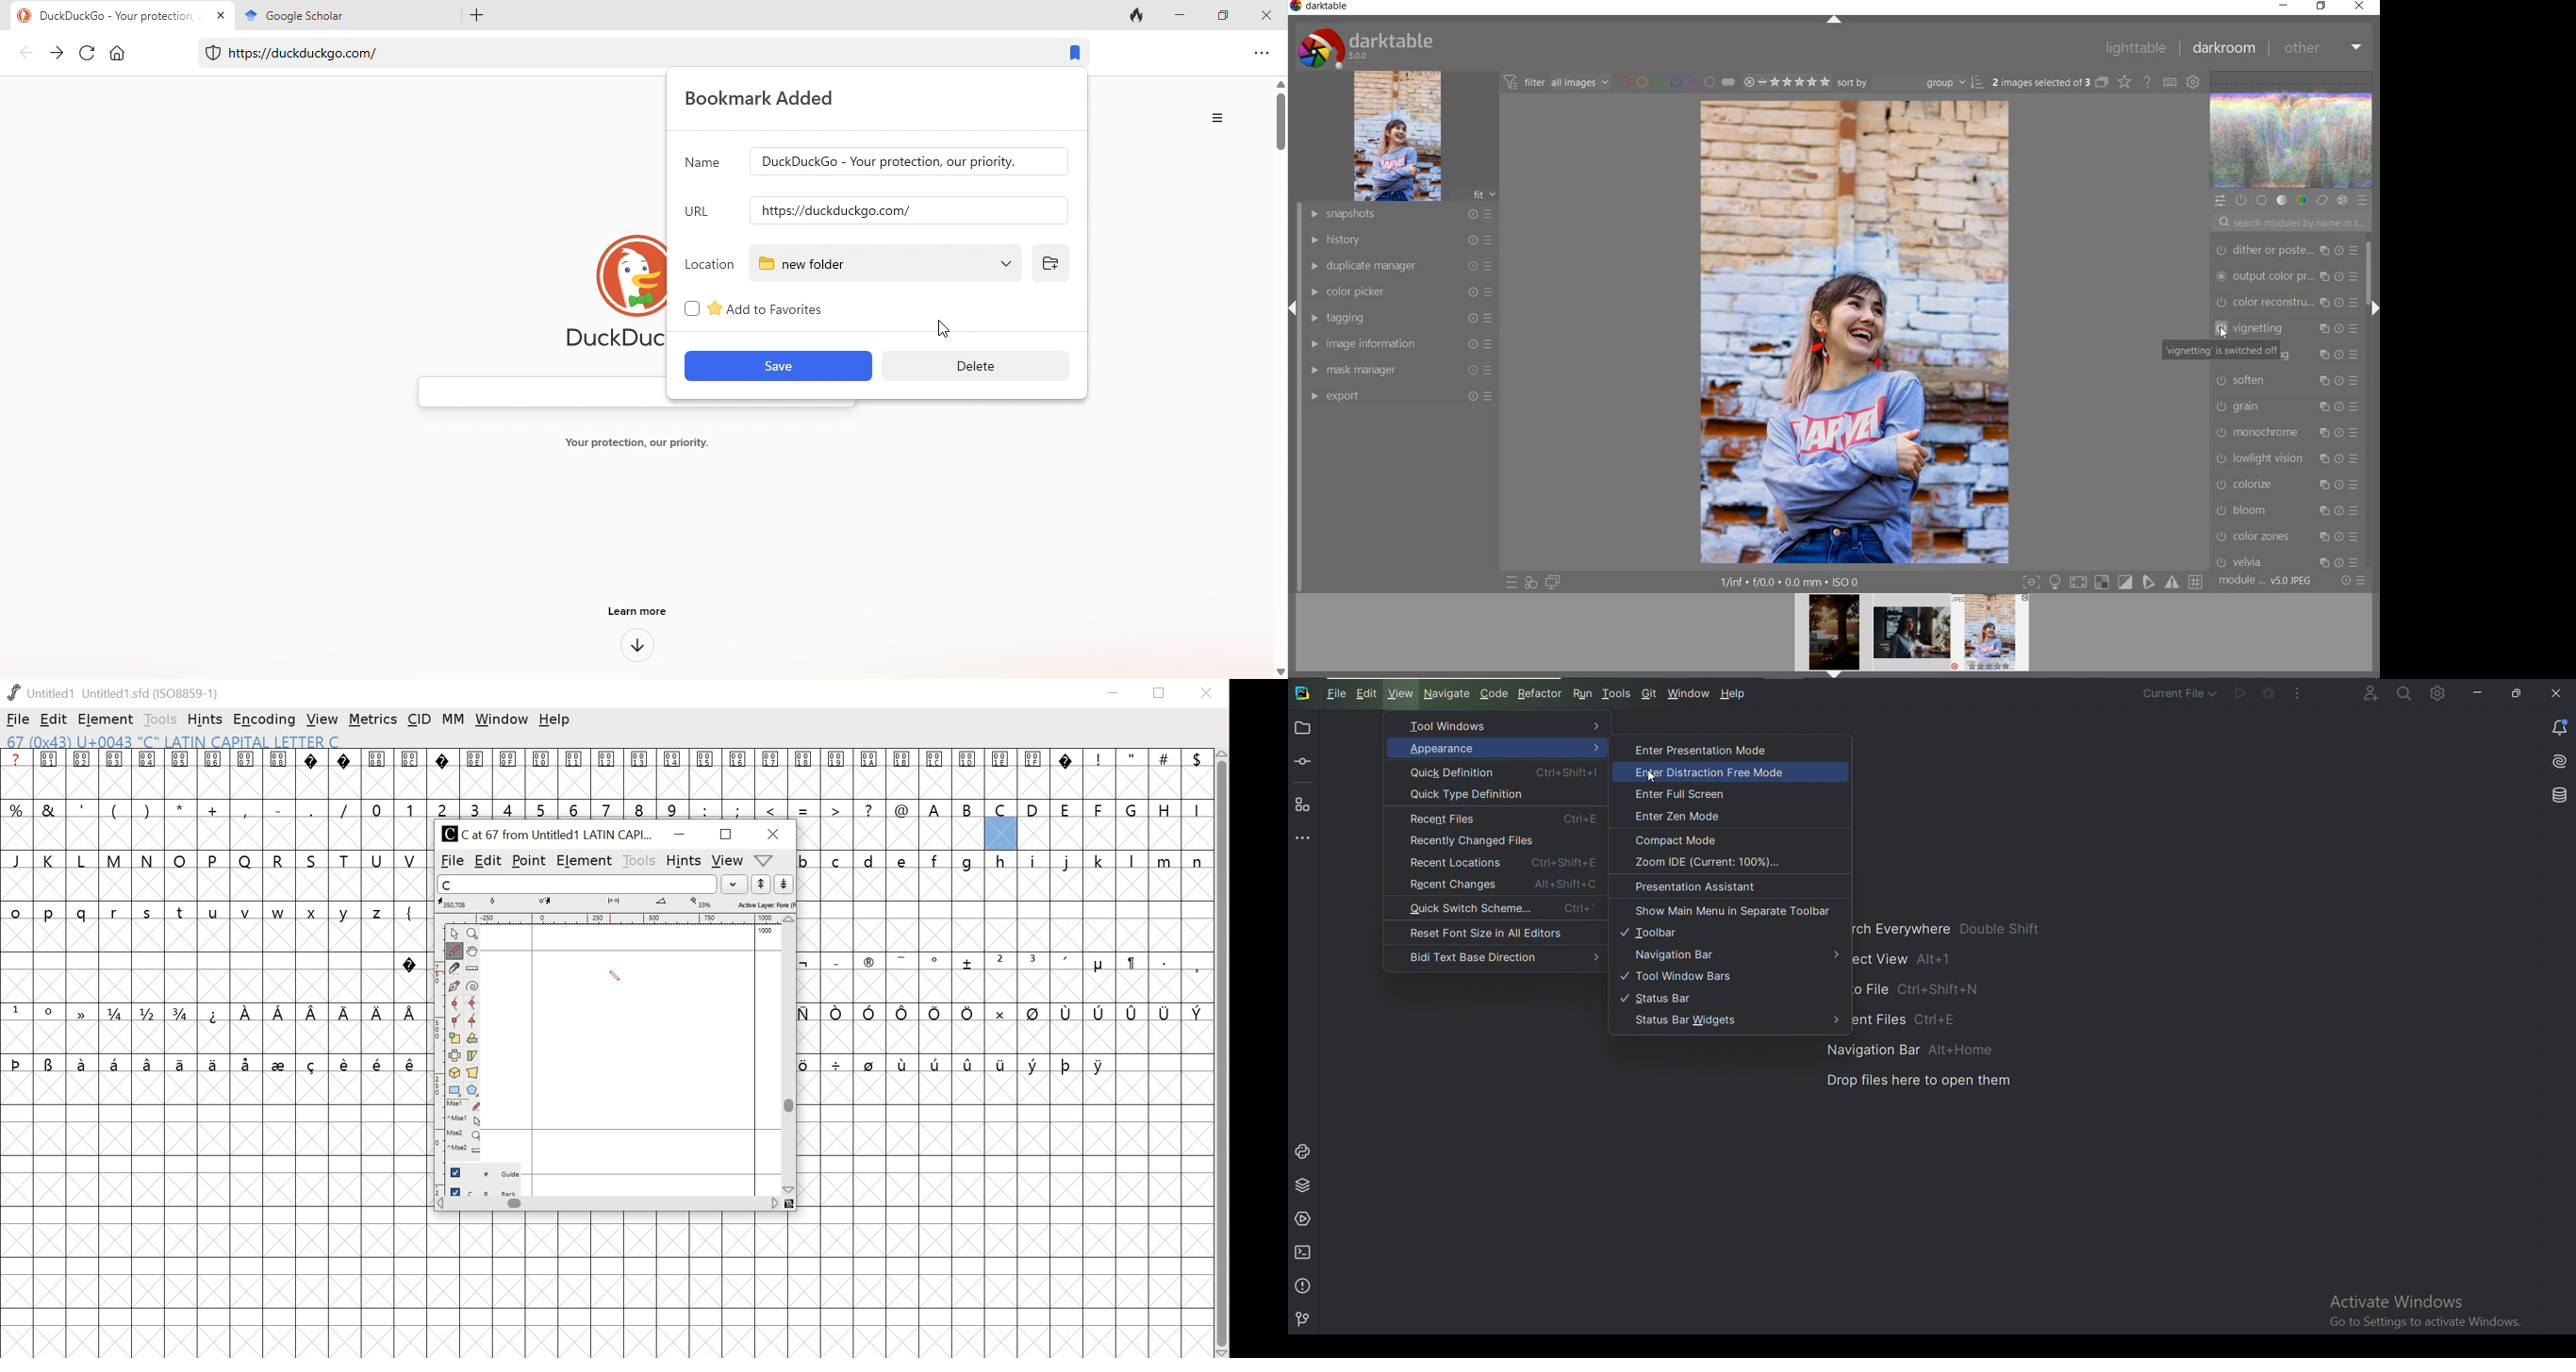  Describe the element at coordinates (466, 1106) in the screenshot. I see `mouse left button` at that location.